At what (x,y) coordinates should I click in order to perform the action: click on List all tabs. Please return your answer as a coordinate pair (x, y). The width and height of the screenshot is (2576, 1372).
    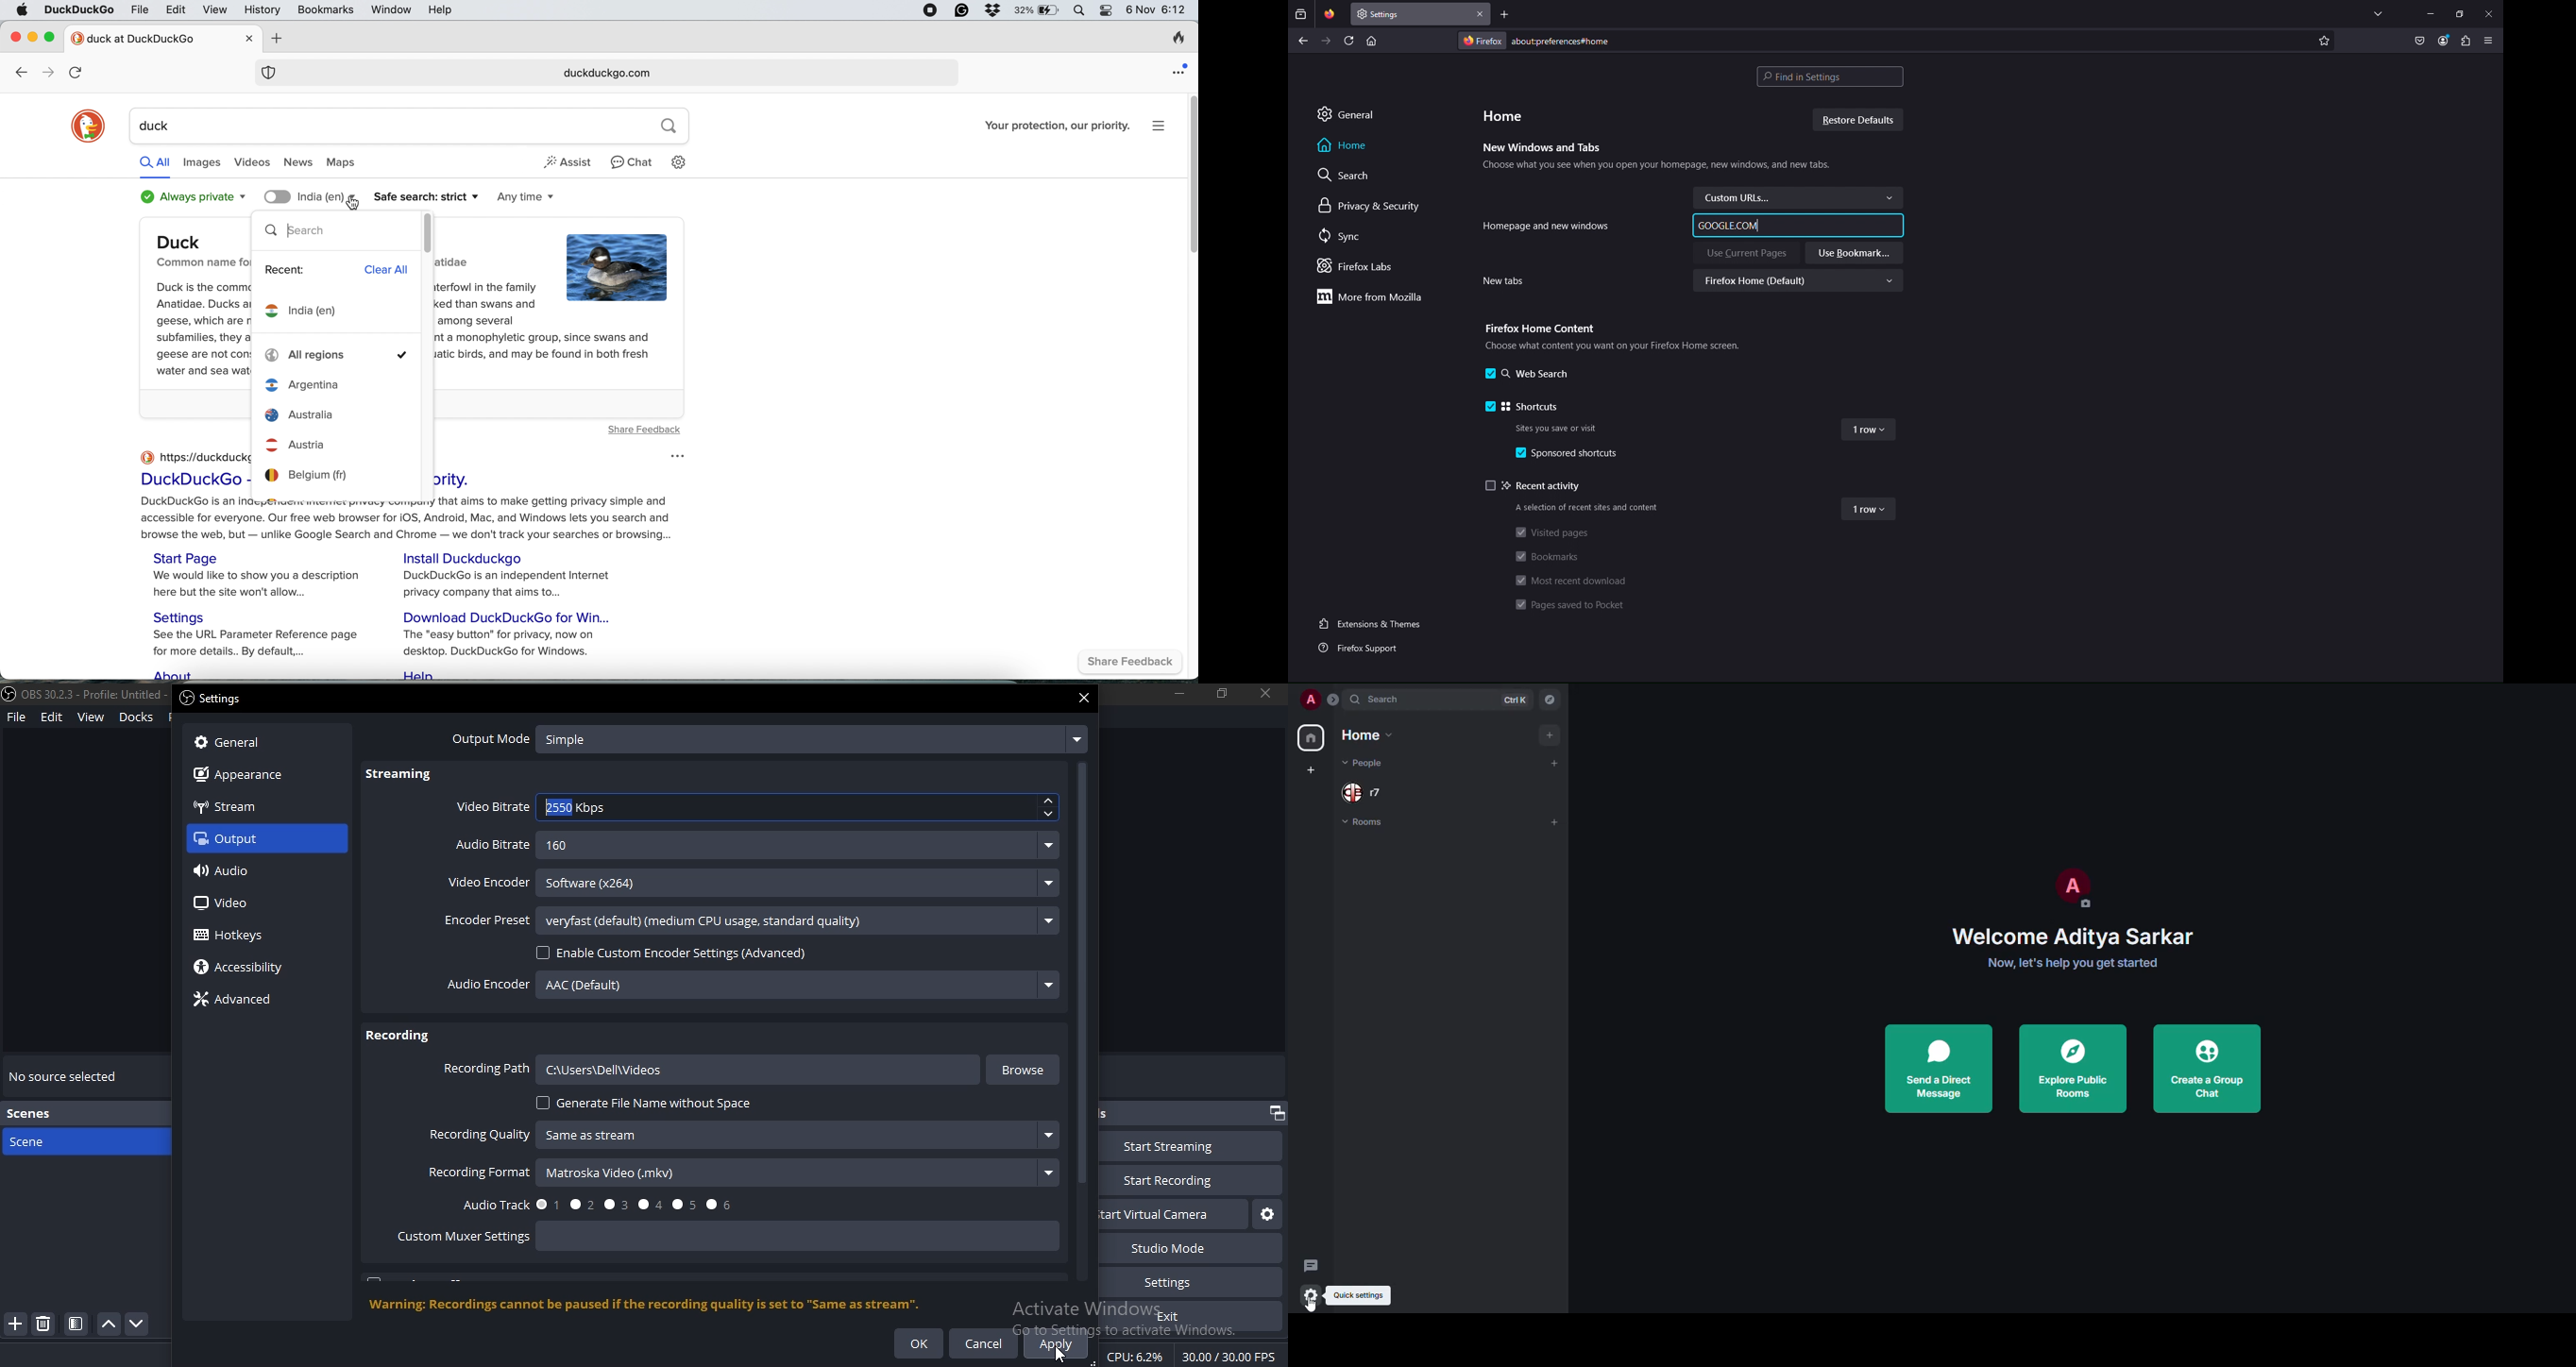
    Looking at the image, I should click on (2378, 13).